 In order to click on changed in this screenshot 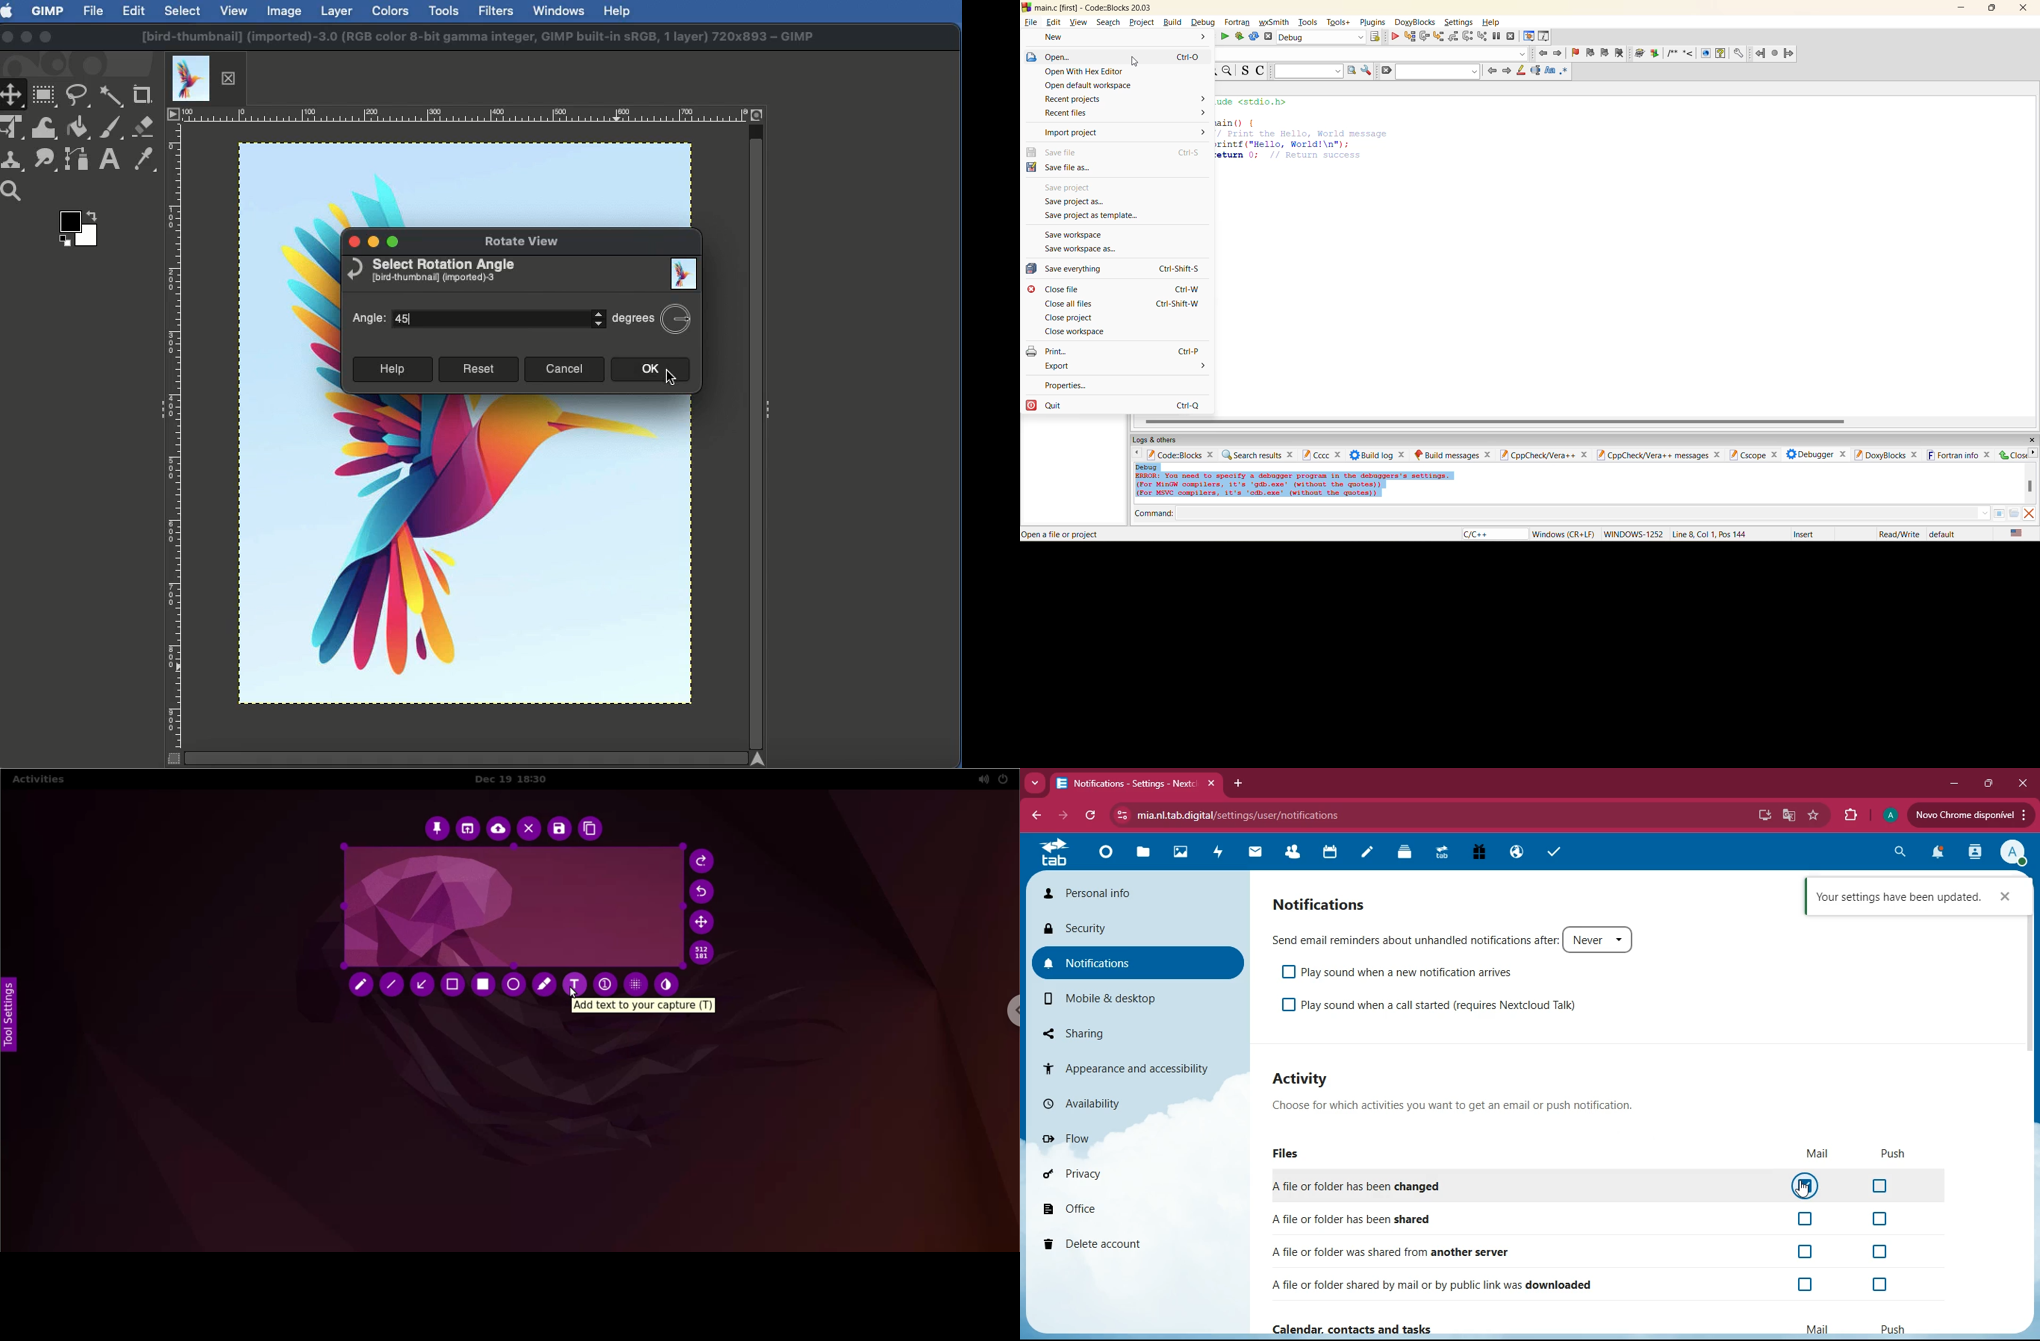, I will do `click(1392, 1186)`.